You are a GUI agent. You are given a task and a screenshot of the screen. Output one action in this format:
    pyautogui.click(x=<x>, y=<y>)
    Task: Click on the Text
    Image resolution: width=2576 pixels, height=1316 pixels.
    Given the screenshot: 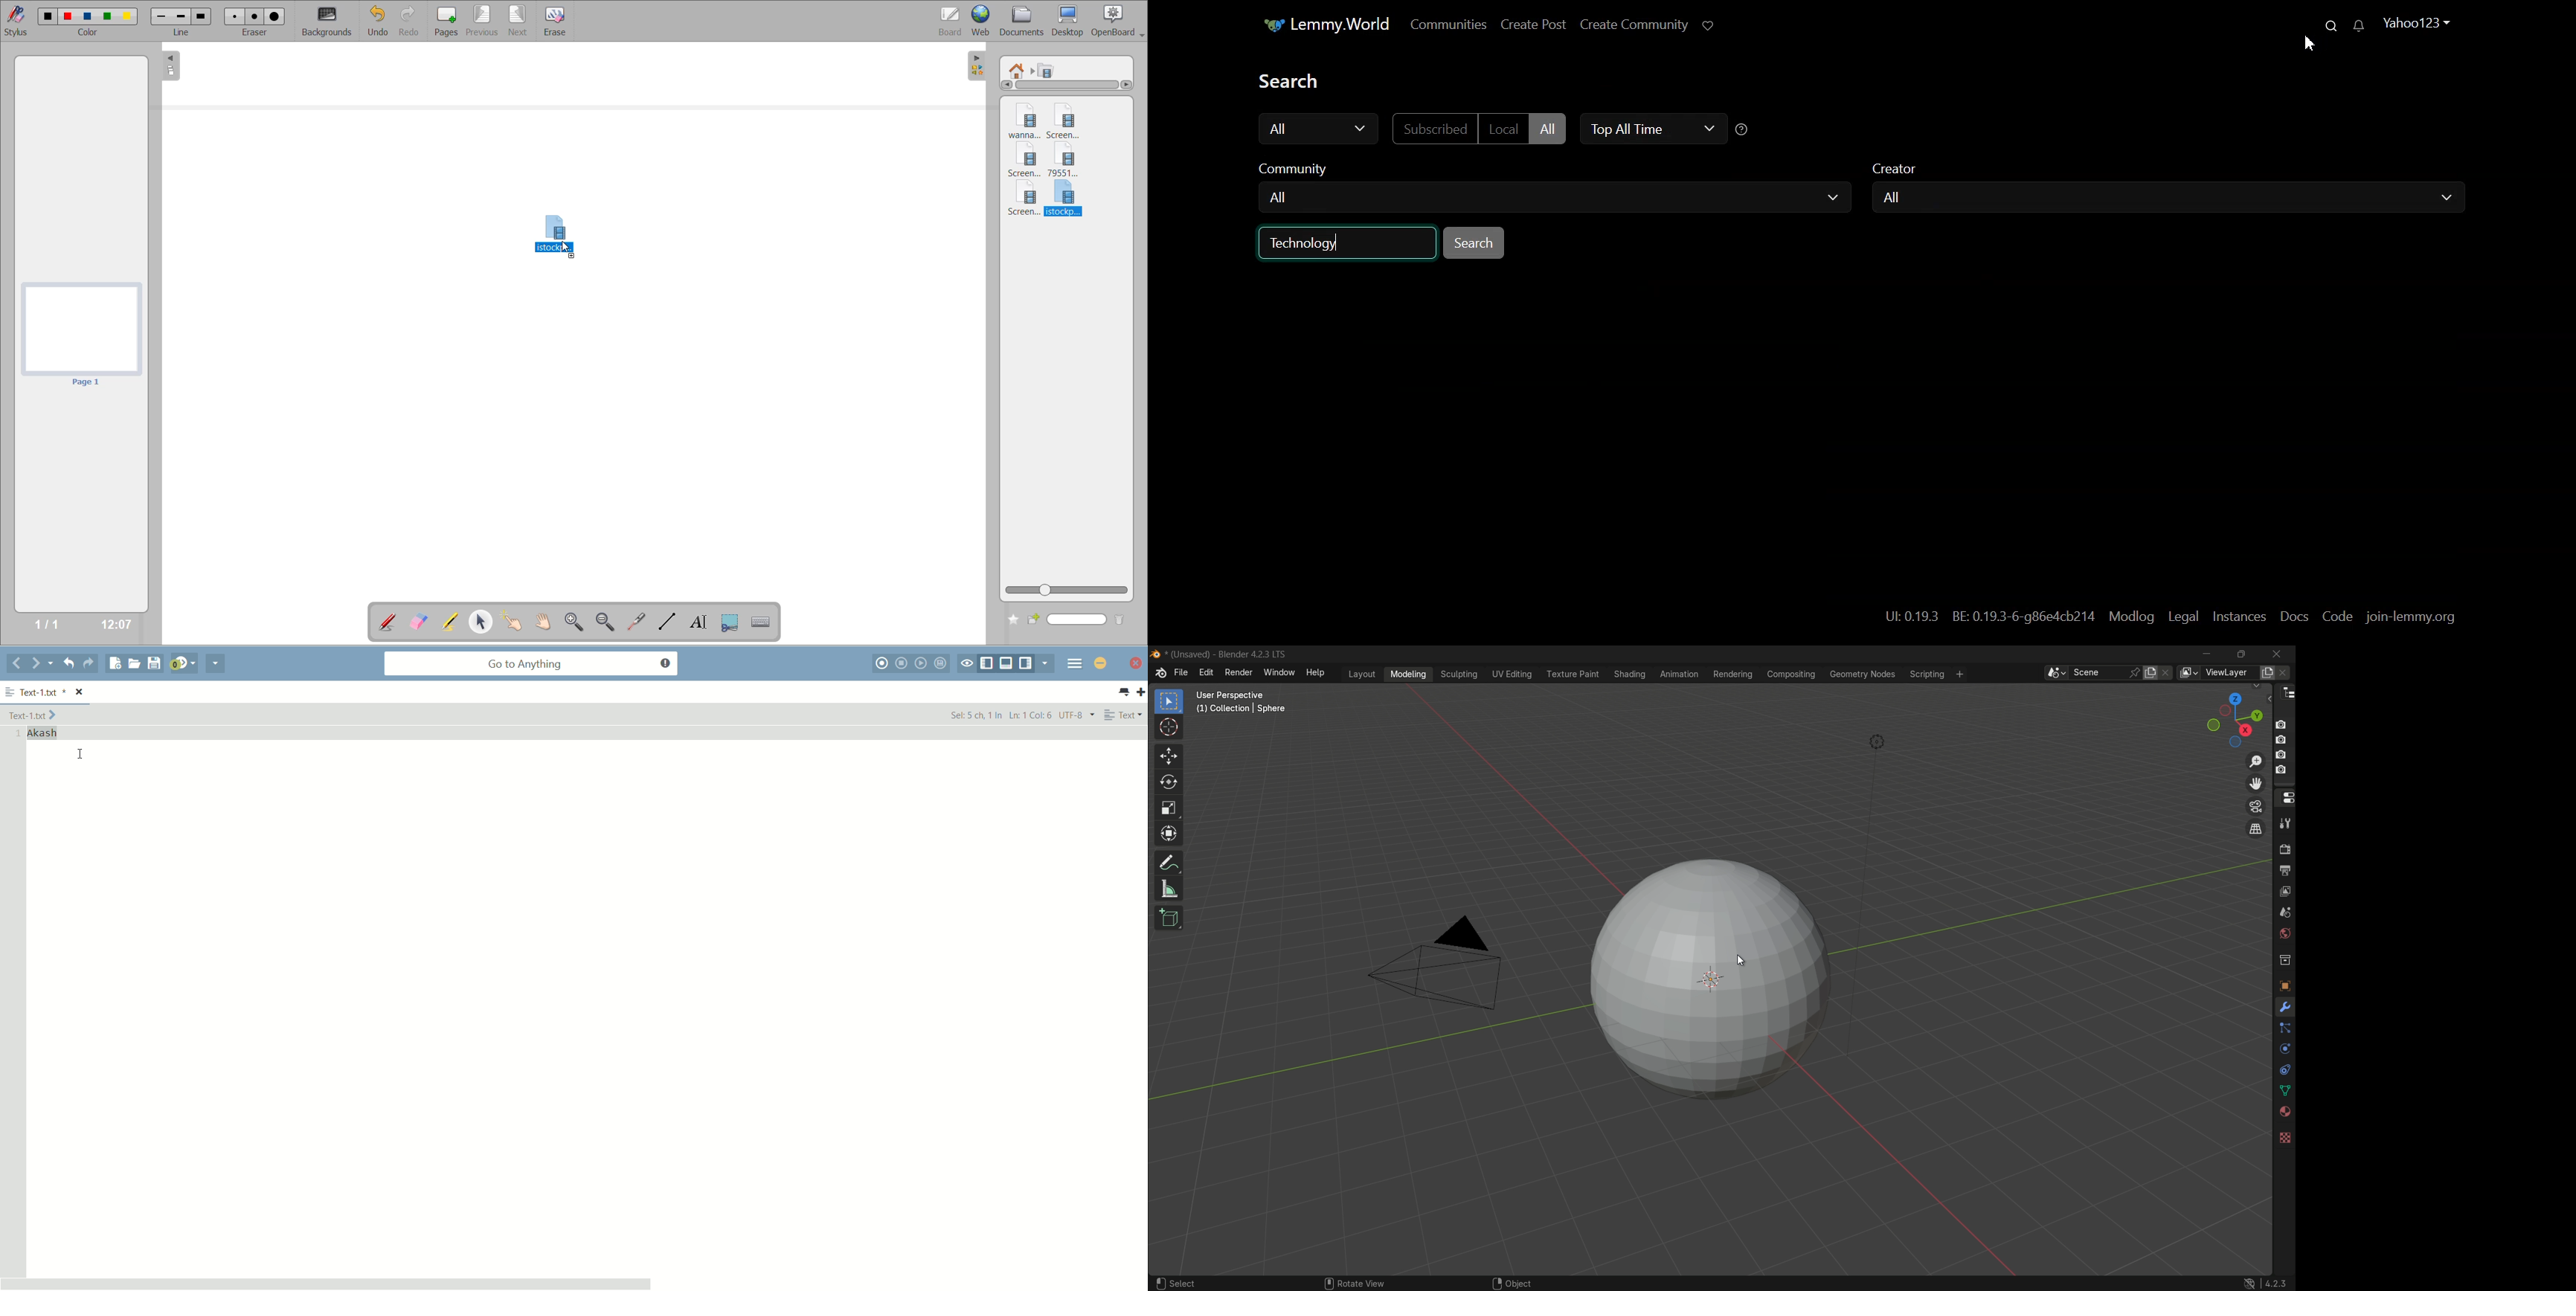 What is the action you would take?
    pyautogui.click(x=1287, y=80)
    